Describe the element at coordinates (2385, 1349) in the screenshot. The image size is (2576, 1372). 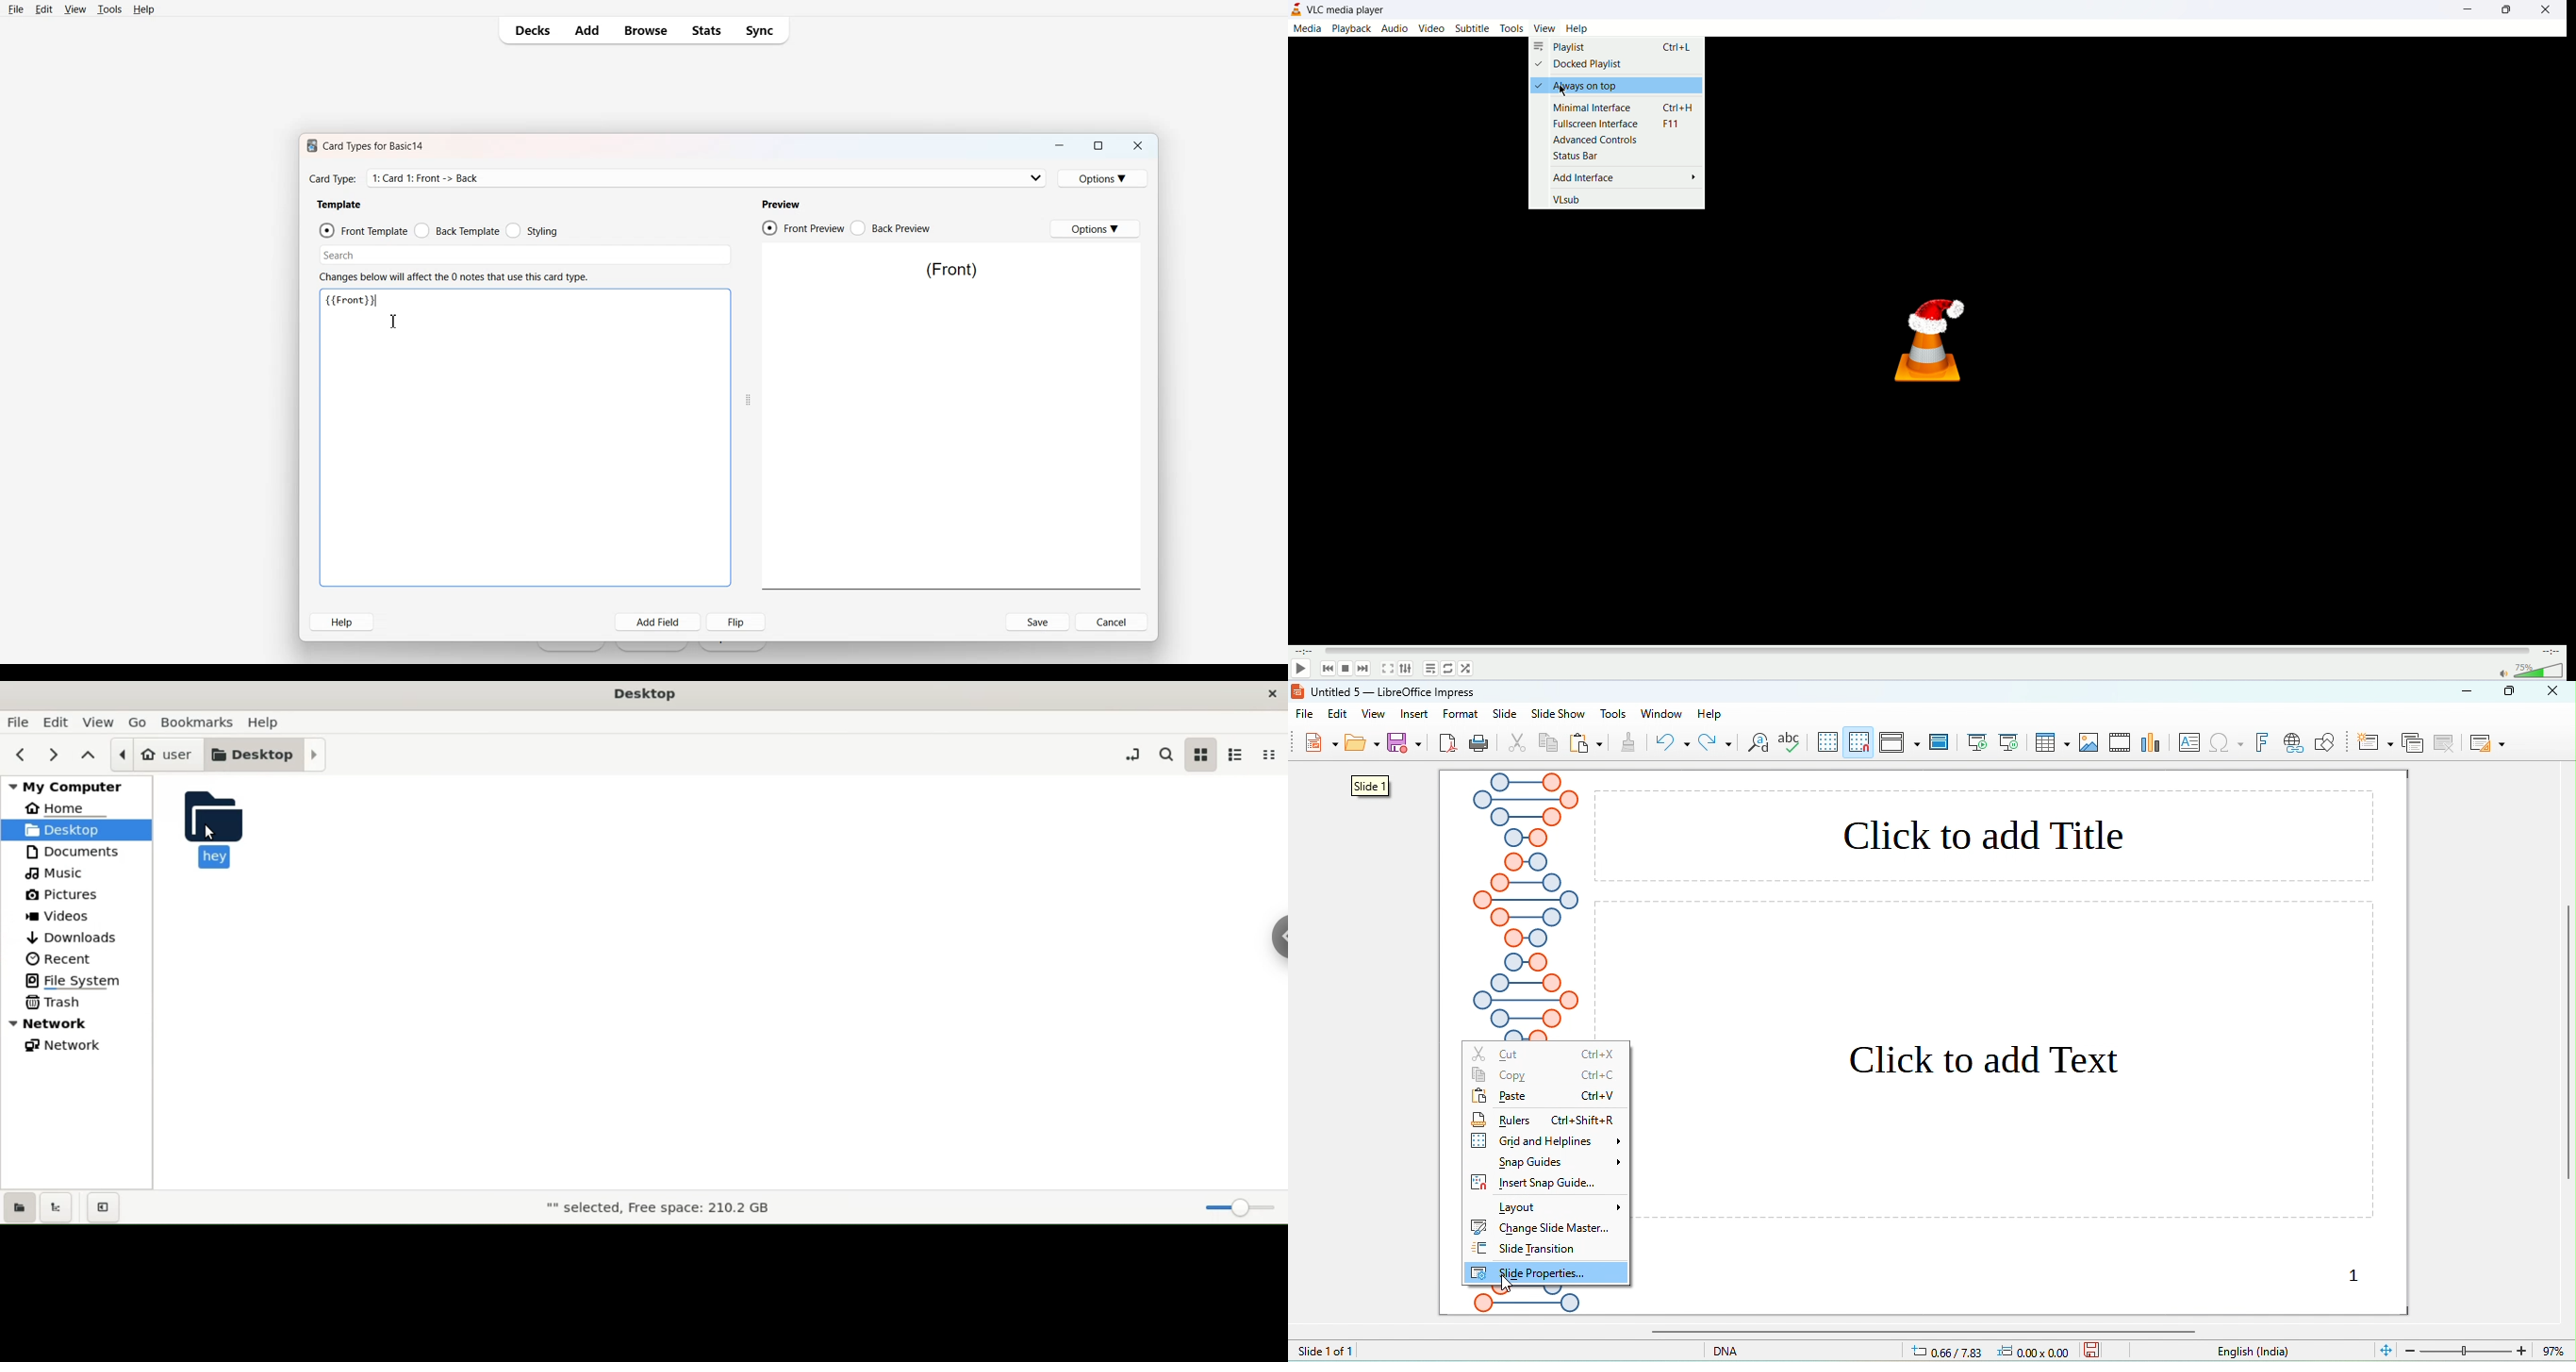
I see `fit to current window` at that location.